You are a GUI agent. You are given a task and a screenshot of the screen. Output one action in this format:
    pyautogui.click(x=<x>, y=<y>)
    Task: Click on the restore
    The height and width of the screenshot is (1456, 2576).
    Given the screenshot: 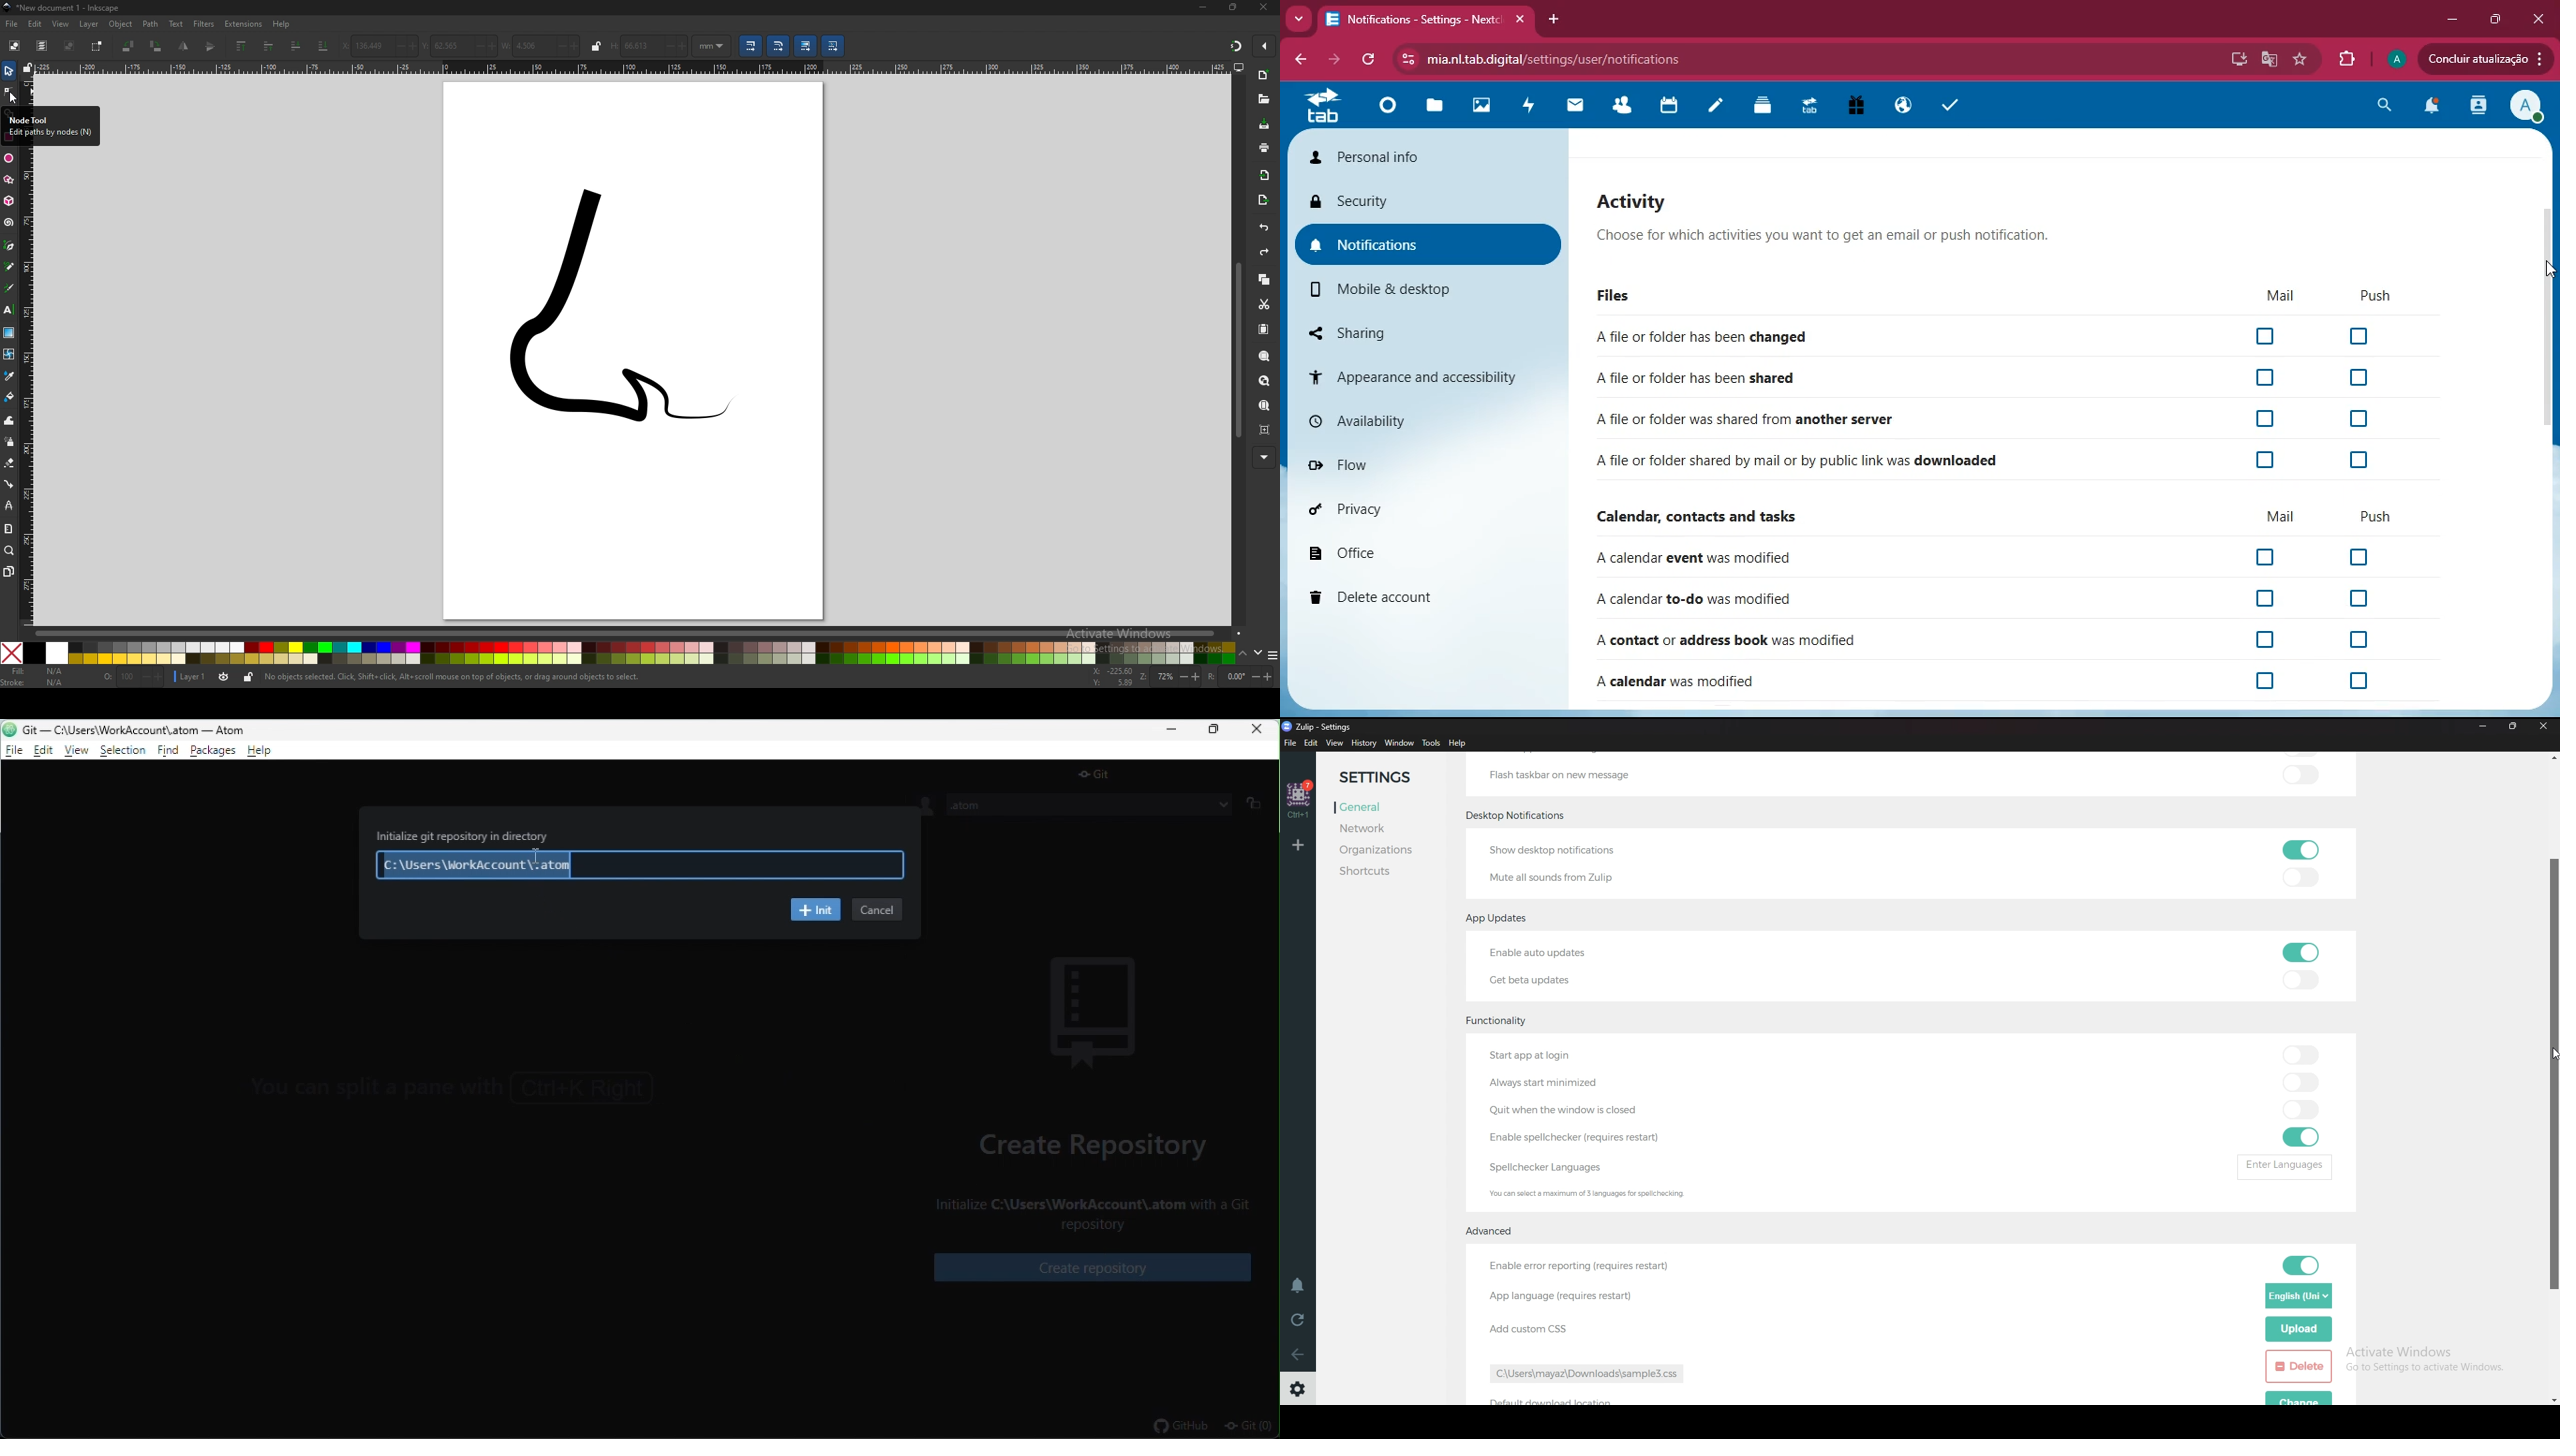 What is the action you would take?
    pyautogui.click(x=1216, y=729)
    